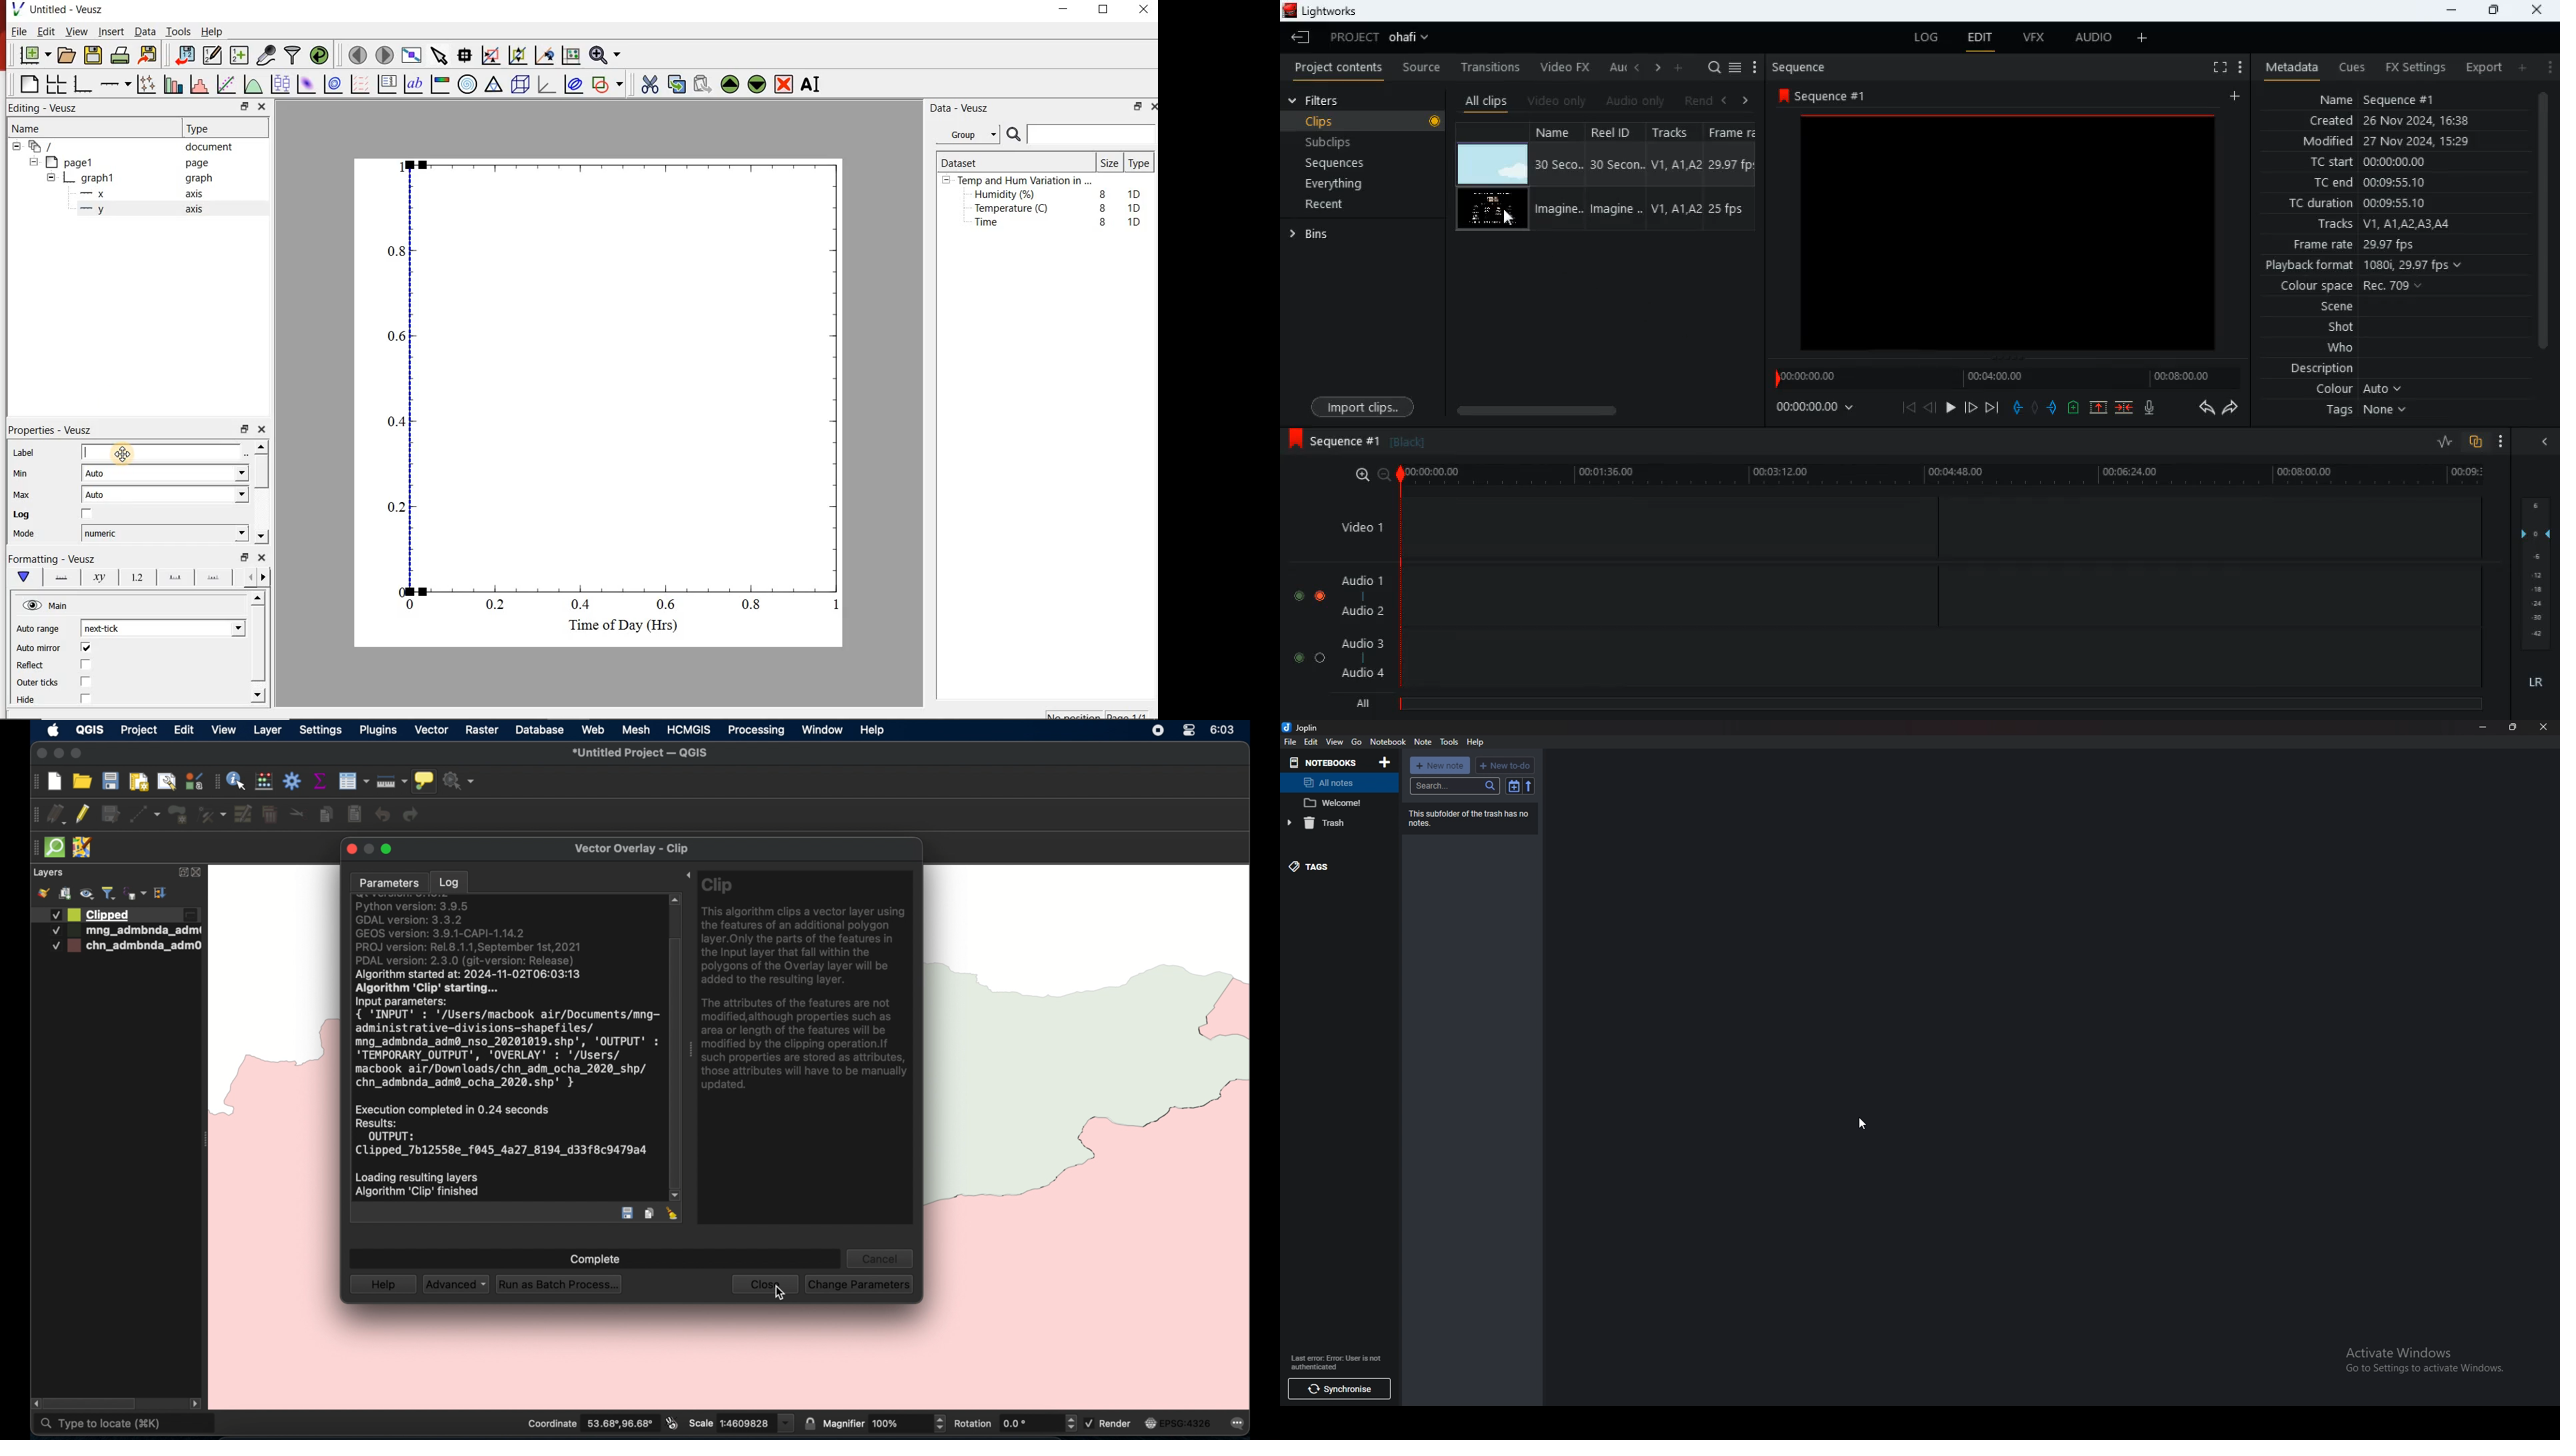 Image resolution: width=2576 pixels, height=1456 pixels. What do you see at coordinates (1139, 208) in the screenshot?
I see `1D` at bounding box center [1139, 208].